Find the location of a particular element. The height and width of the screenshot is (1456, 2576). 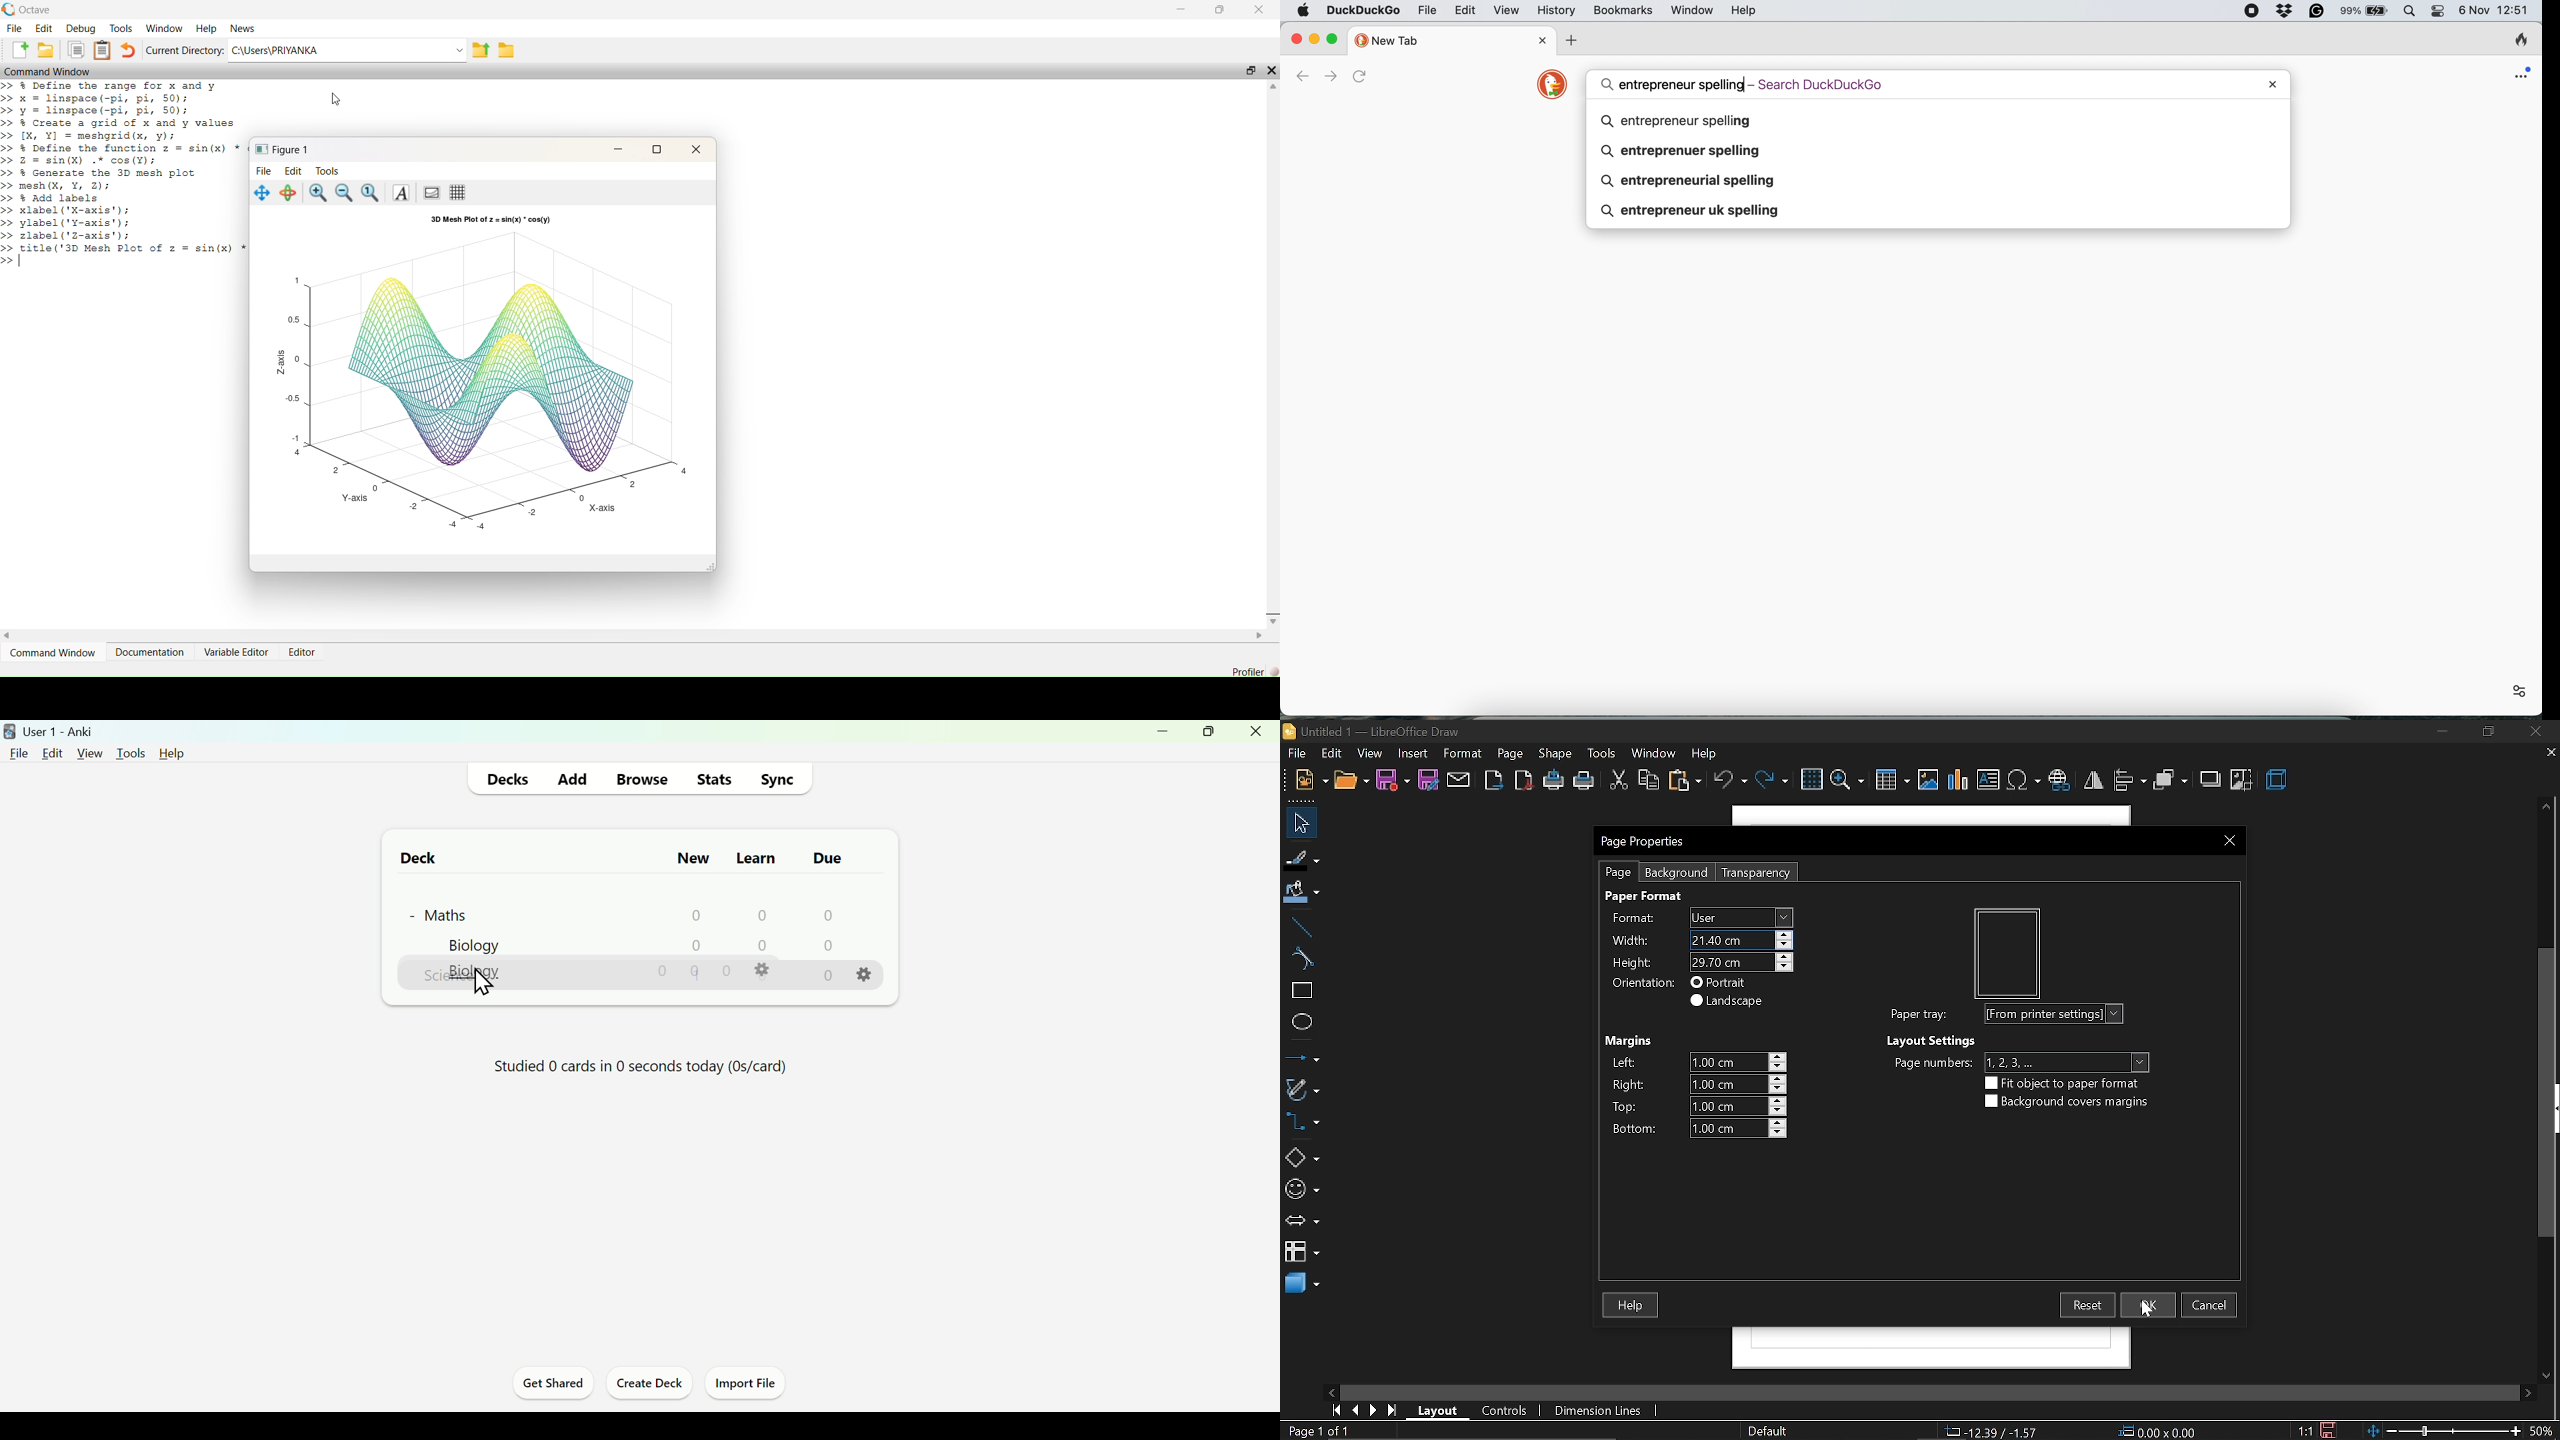

Stats is located at coordinates (712, 778).